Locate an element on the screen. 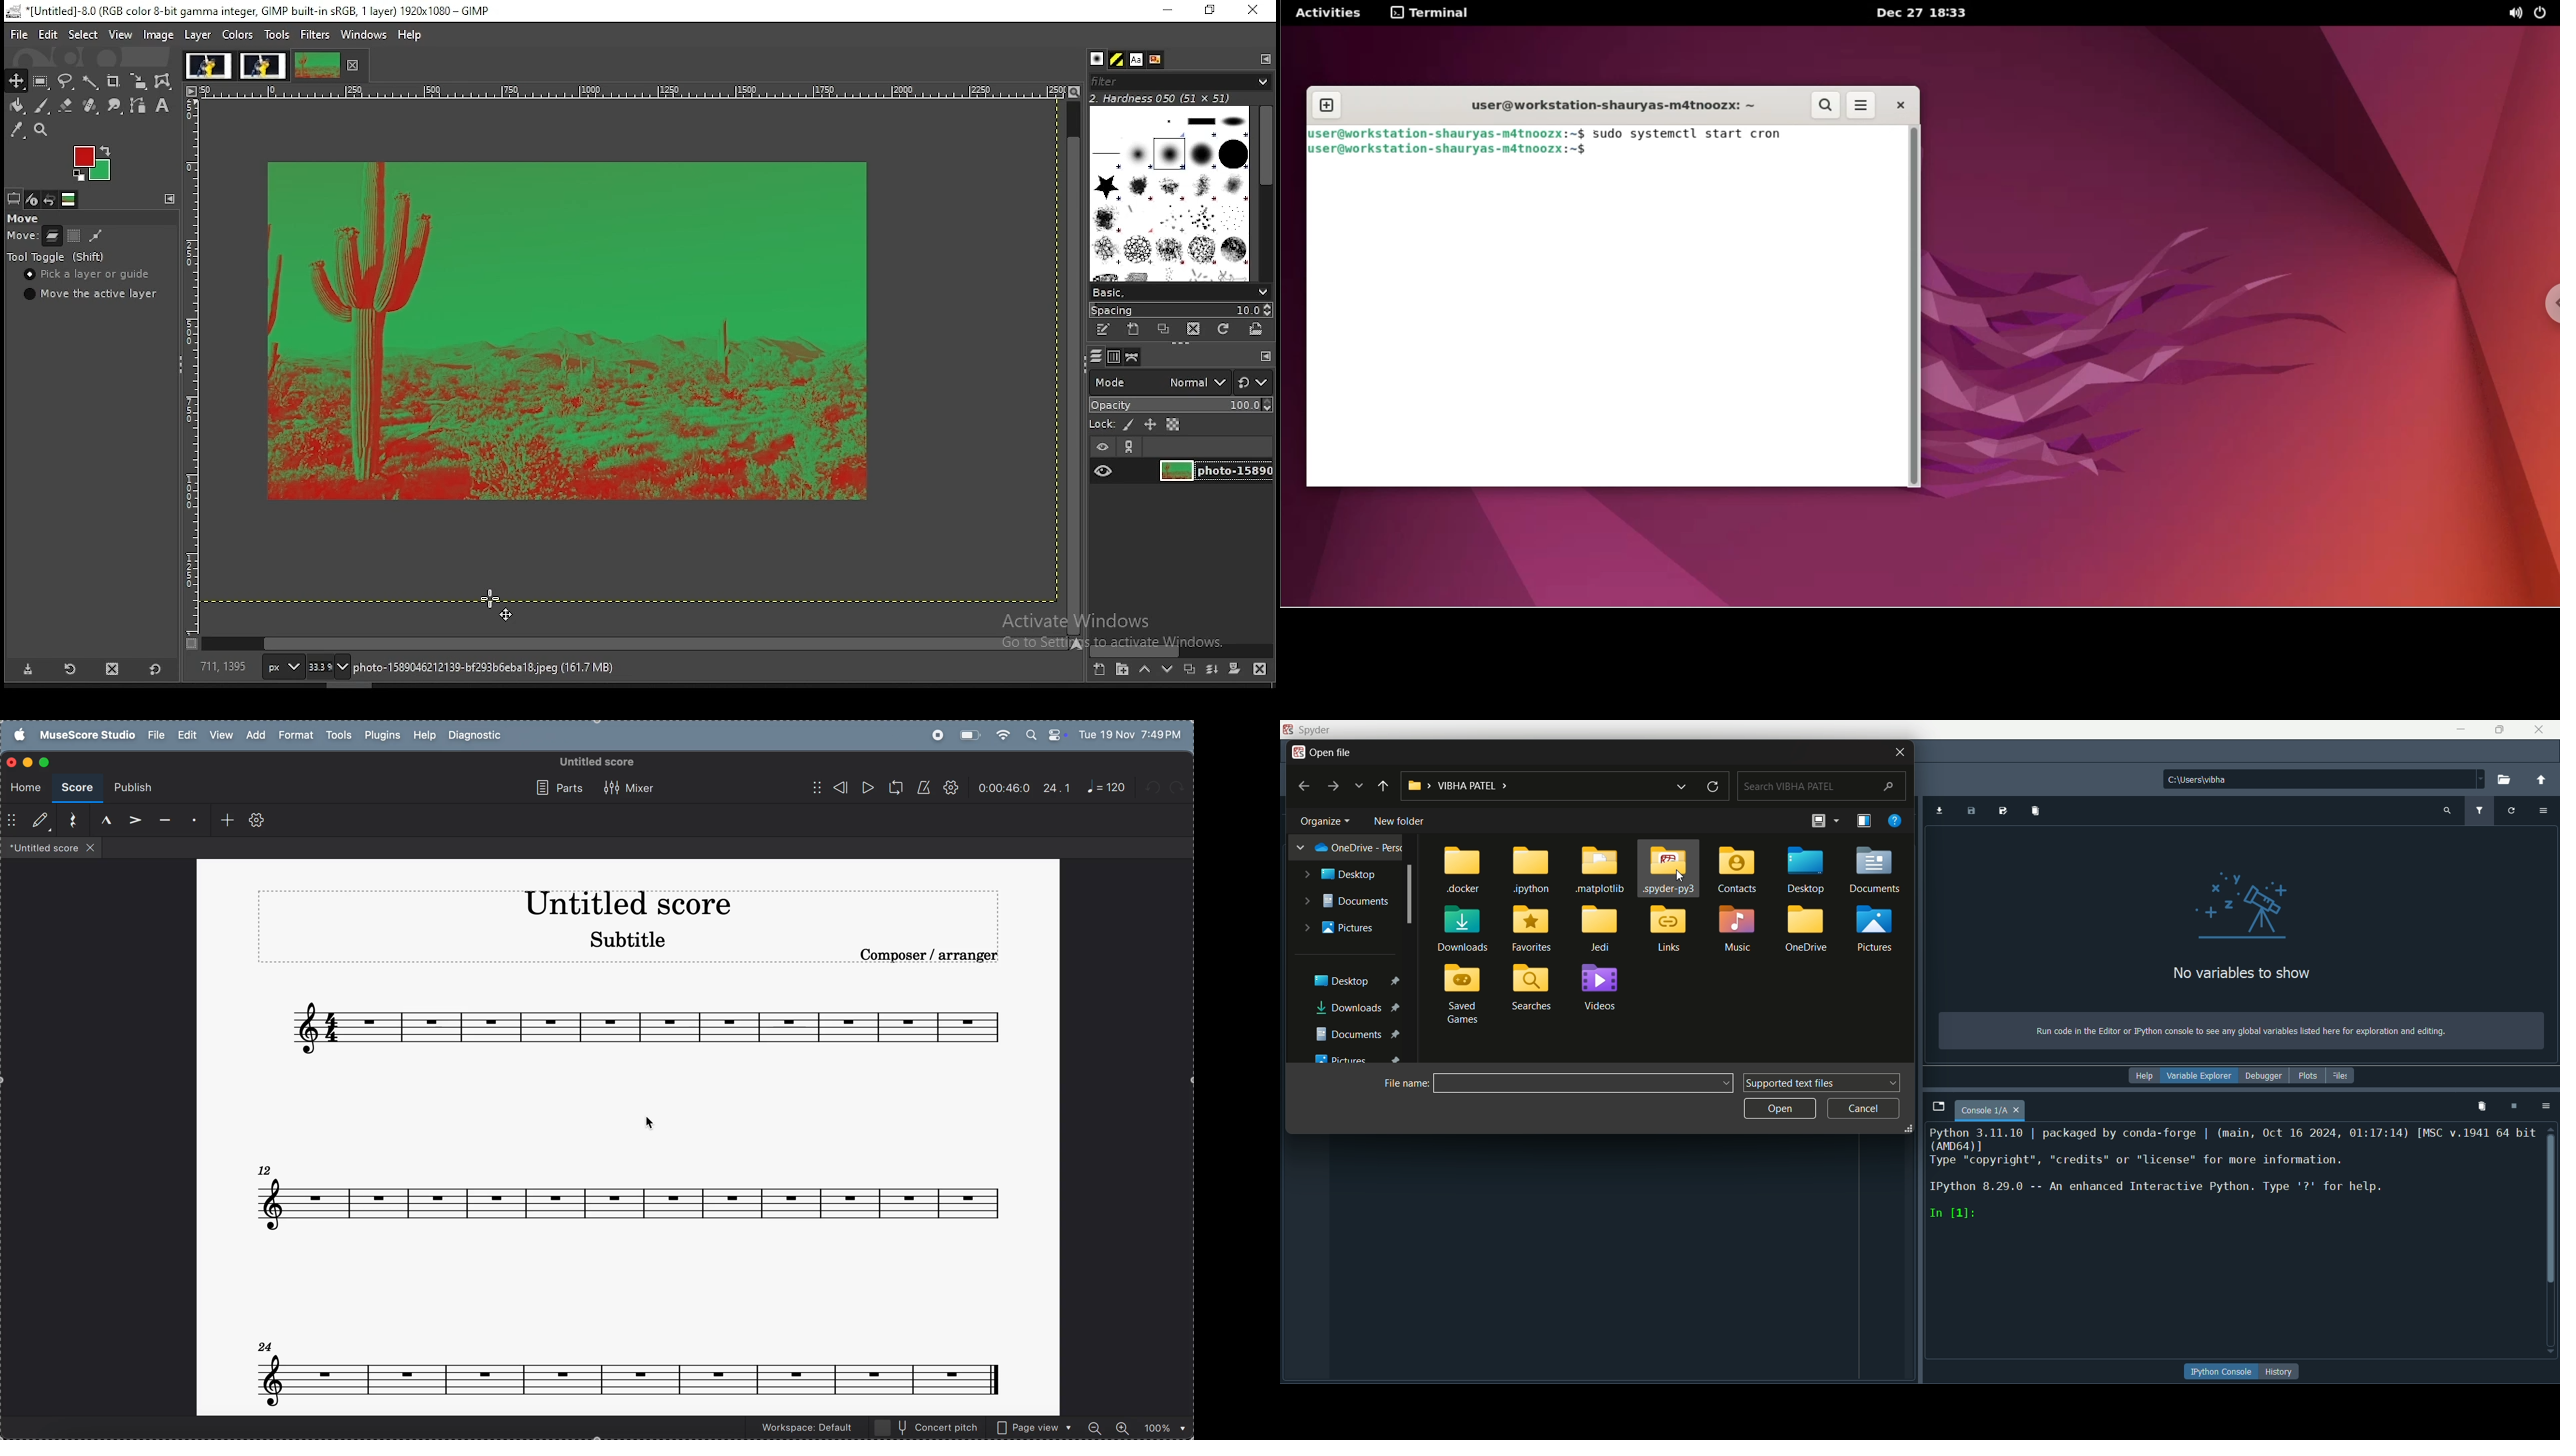  folder is located at coordinates (1809, 928).